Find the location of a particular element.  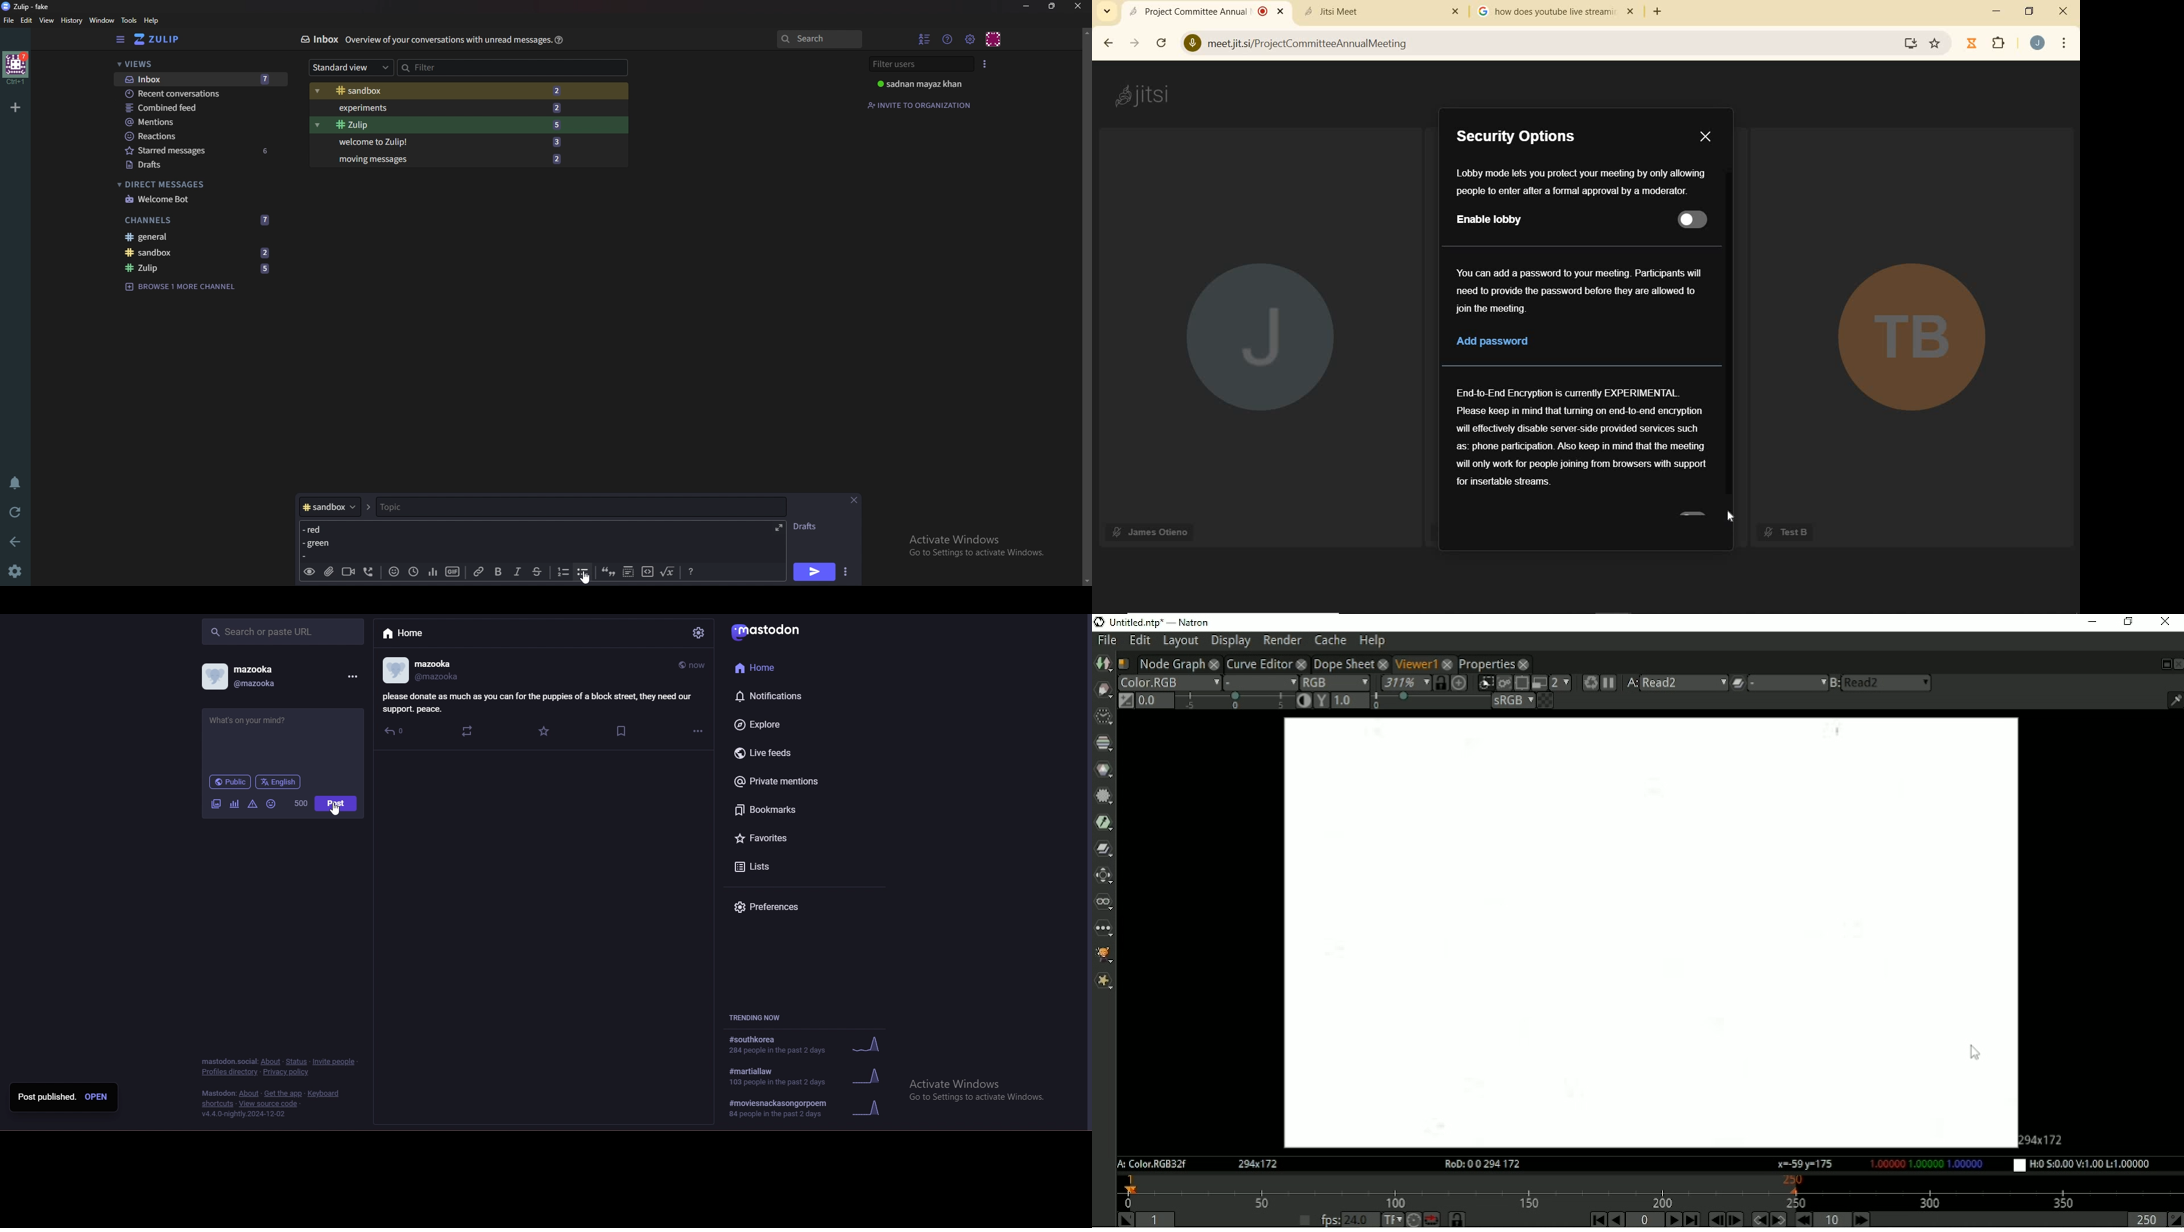

quote is located at coordinates (607, 572).